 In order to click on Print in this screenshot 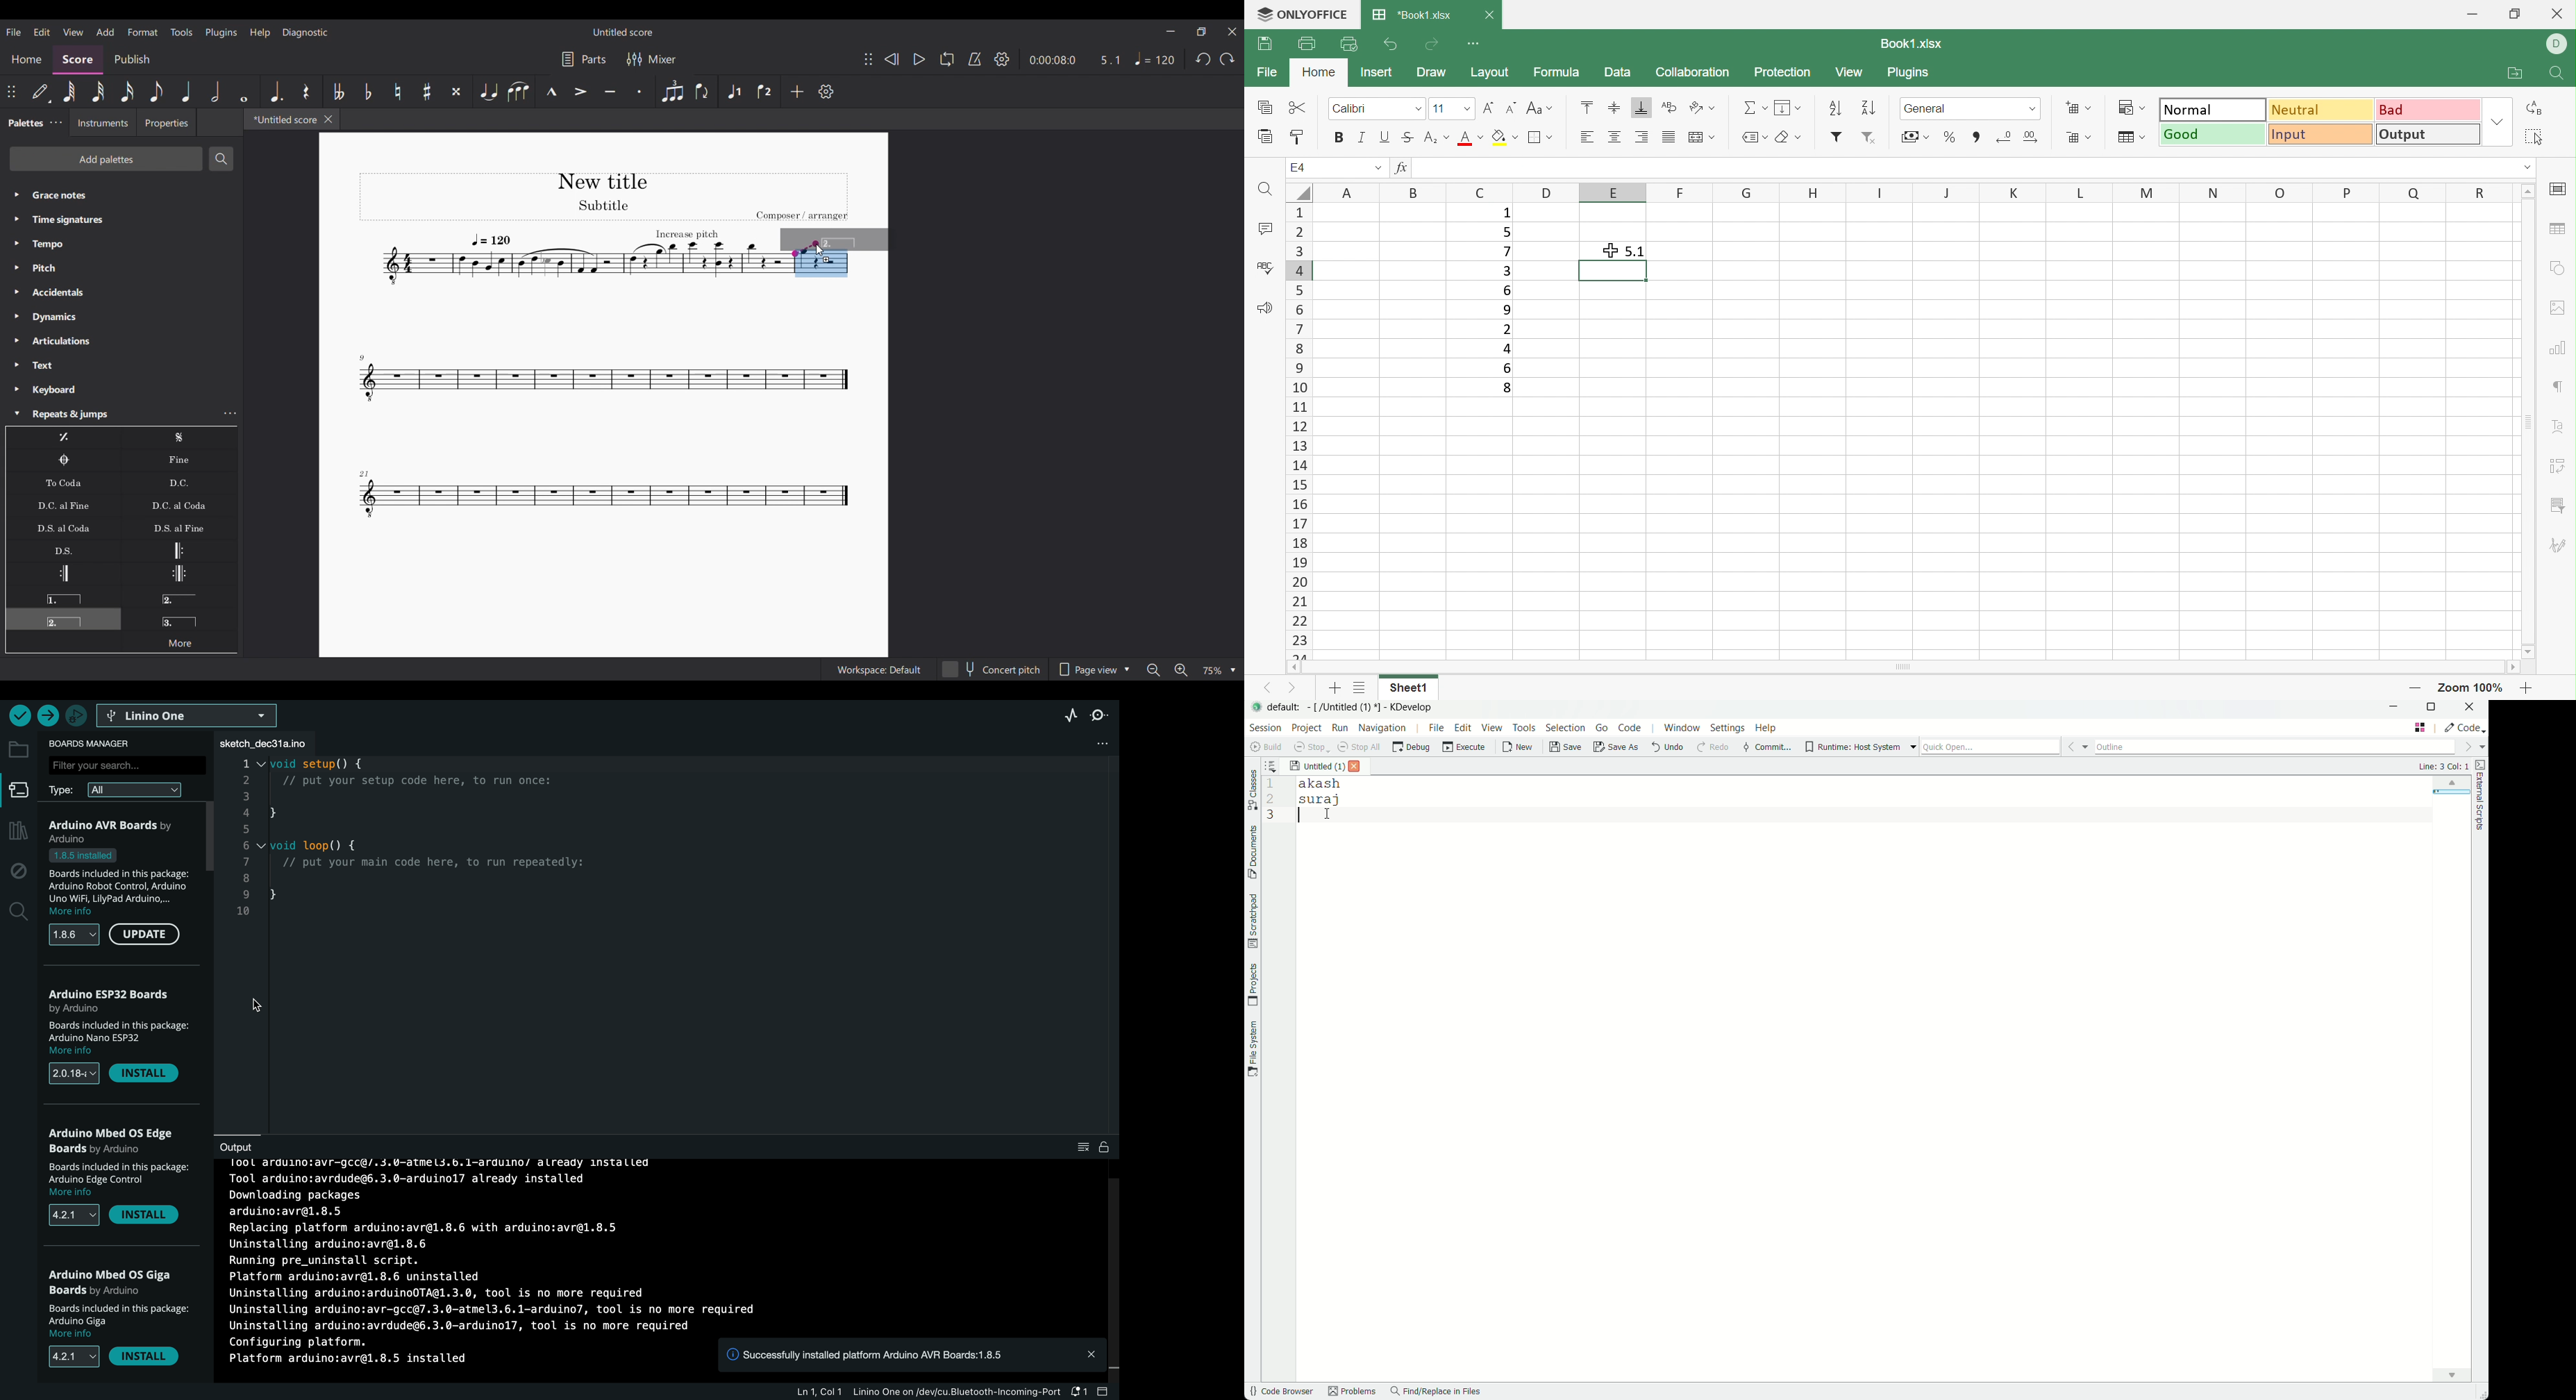, I will do `click(1305, 43)`.